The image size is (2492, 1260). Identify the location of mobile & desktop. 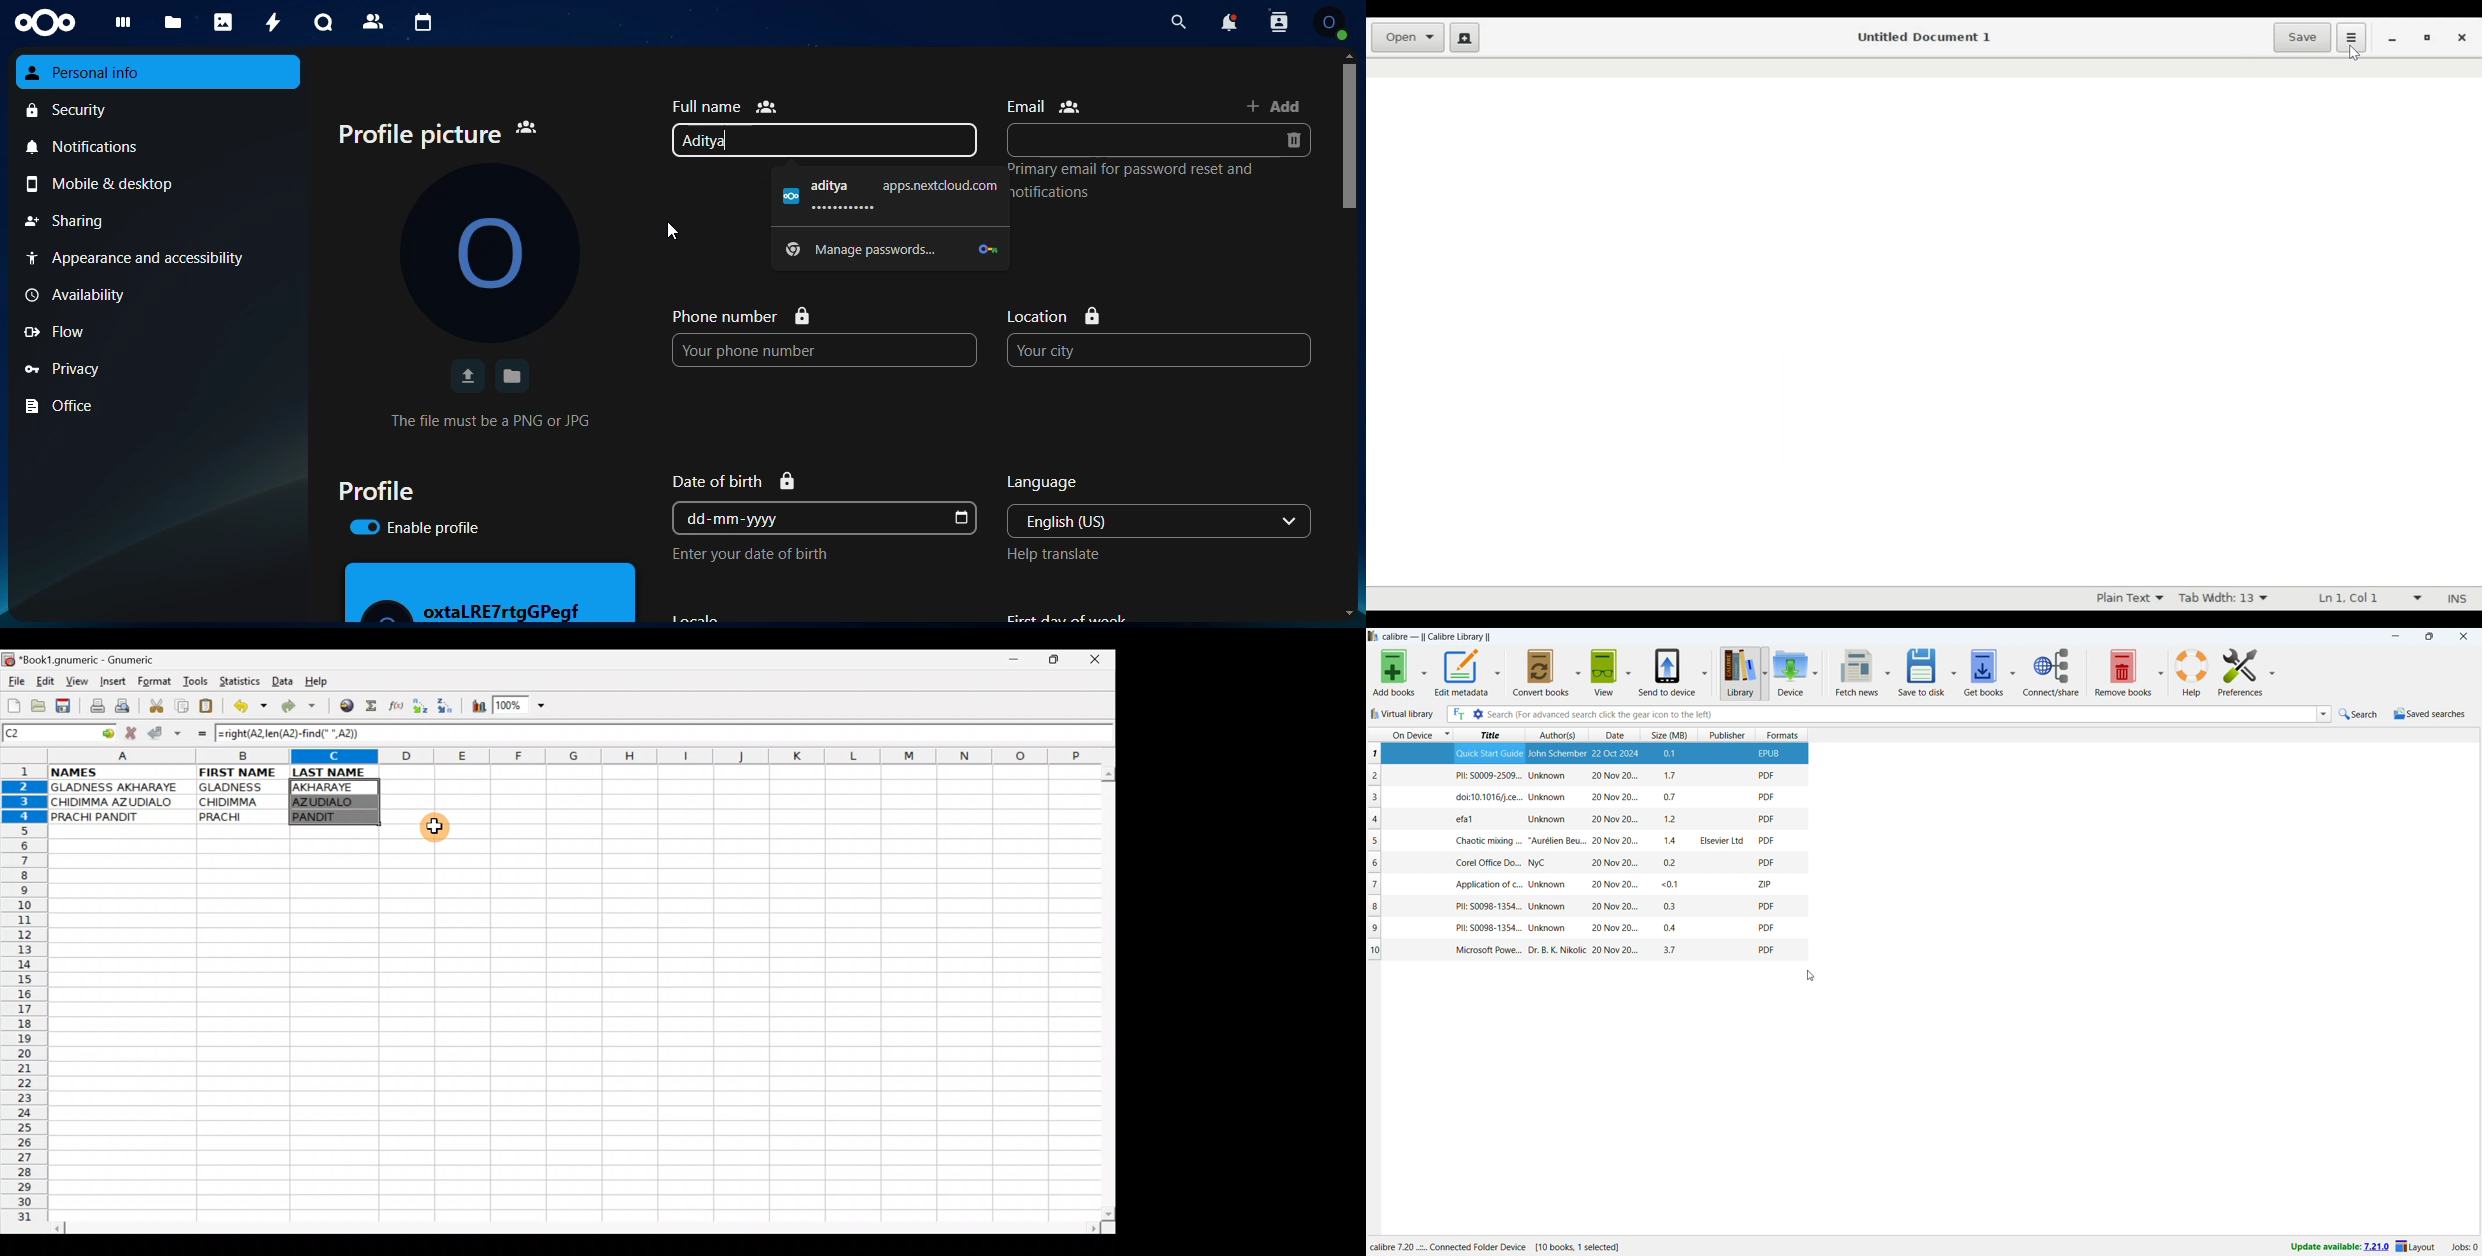
(161, 184).